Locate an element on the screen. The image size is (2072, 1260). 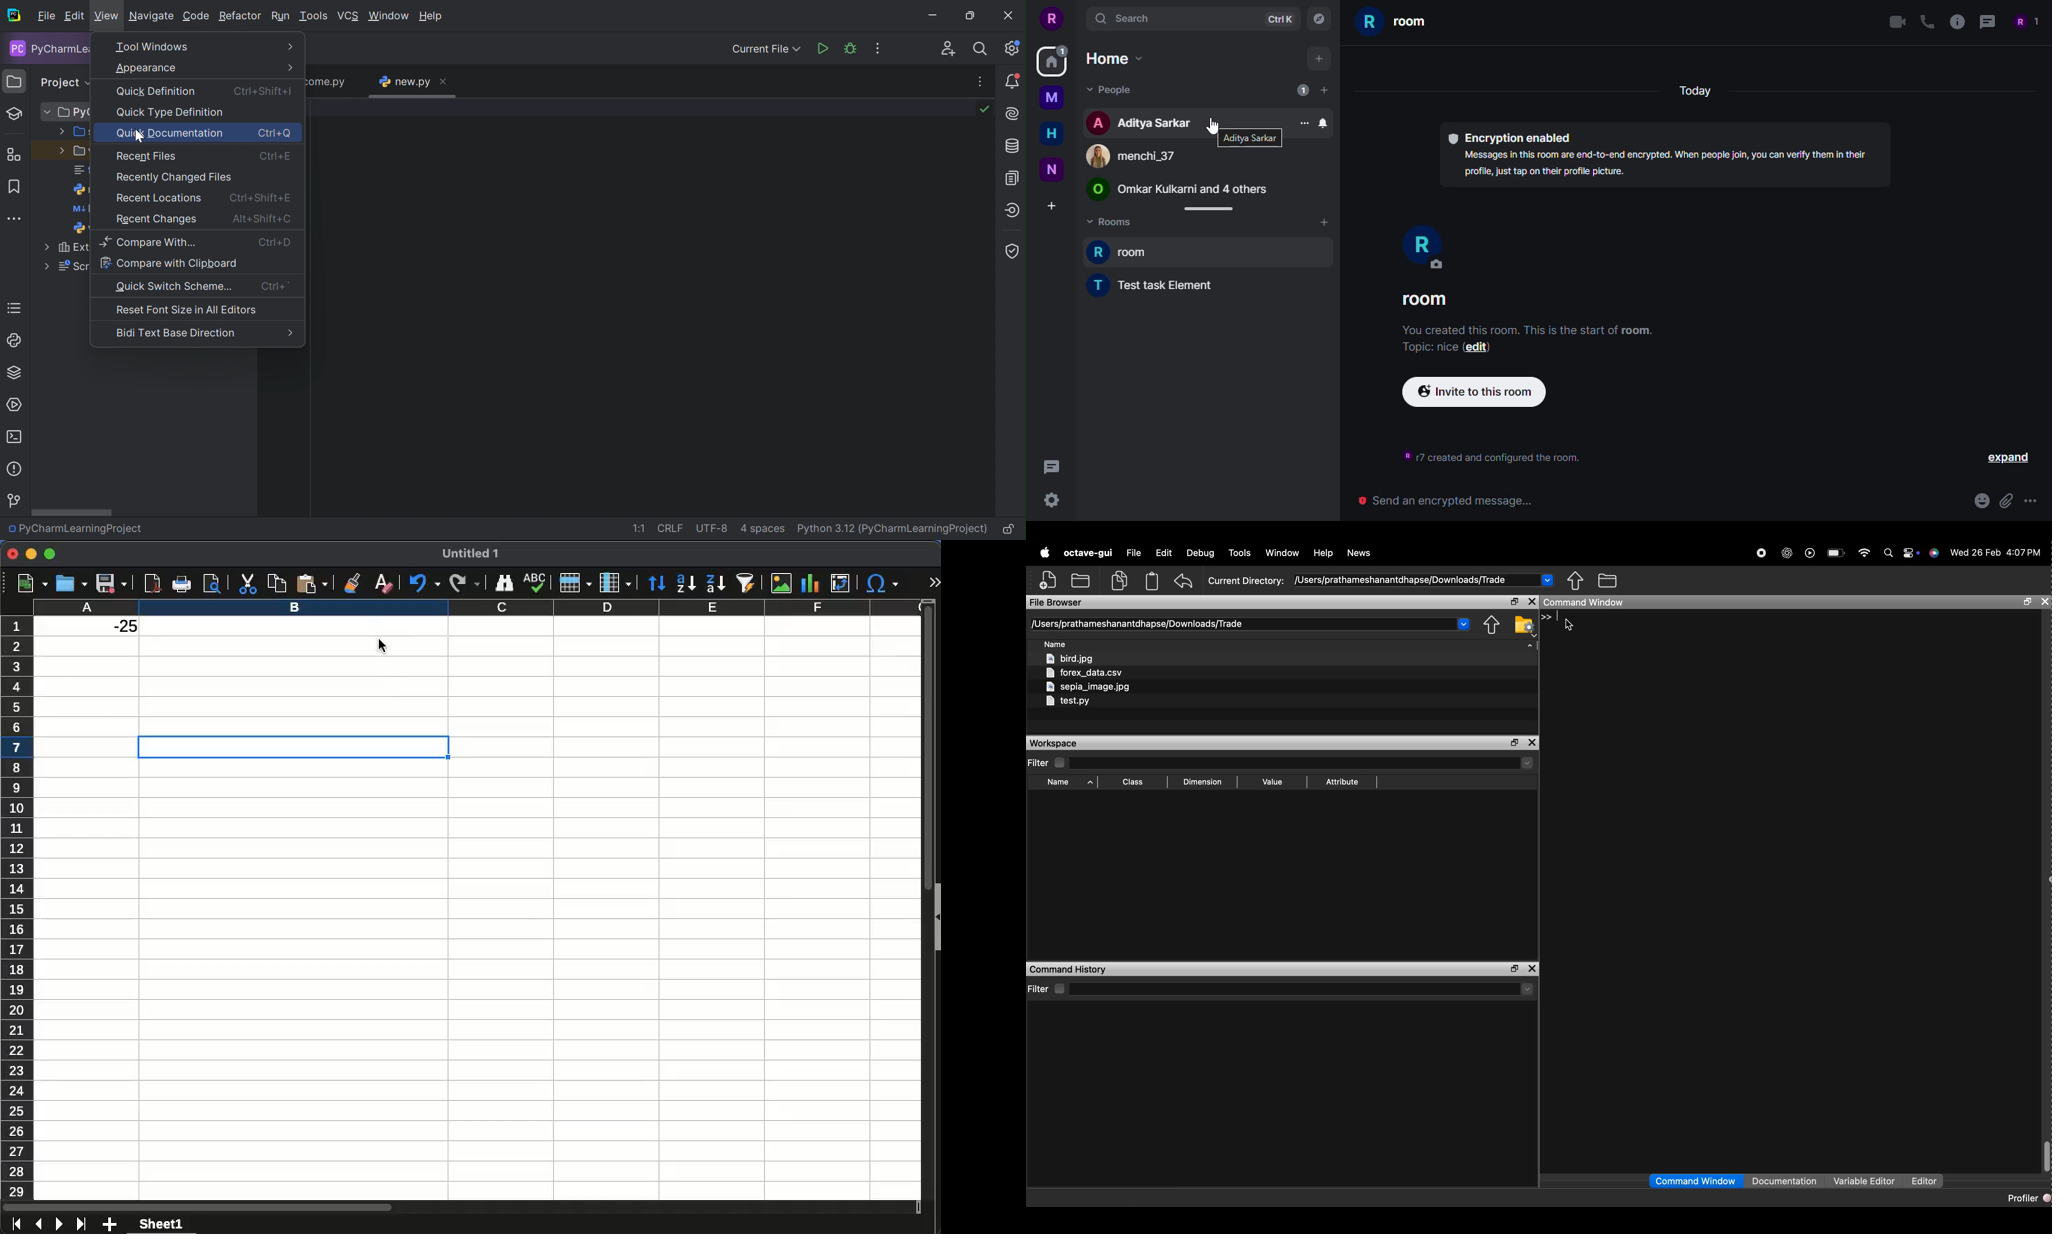
Drop-down  is located at coordinates (1528, 989).